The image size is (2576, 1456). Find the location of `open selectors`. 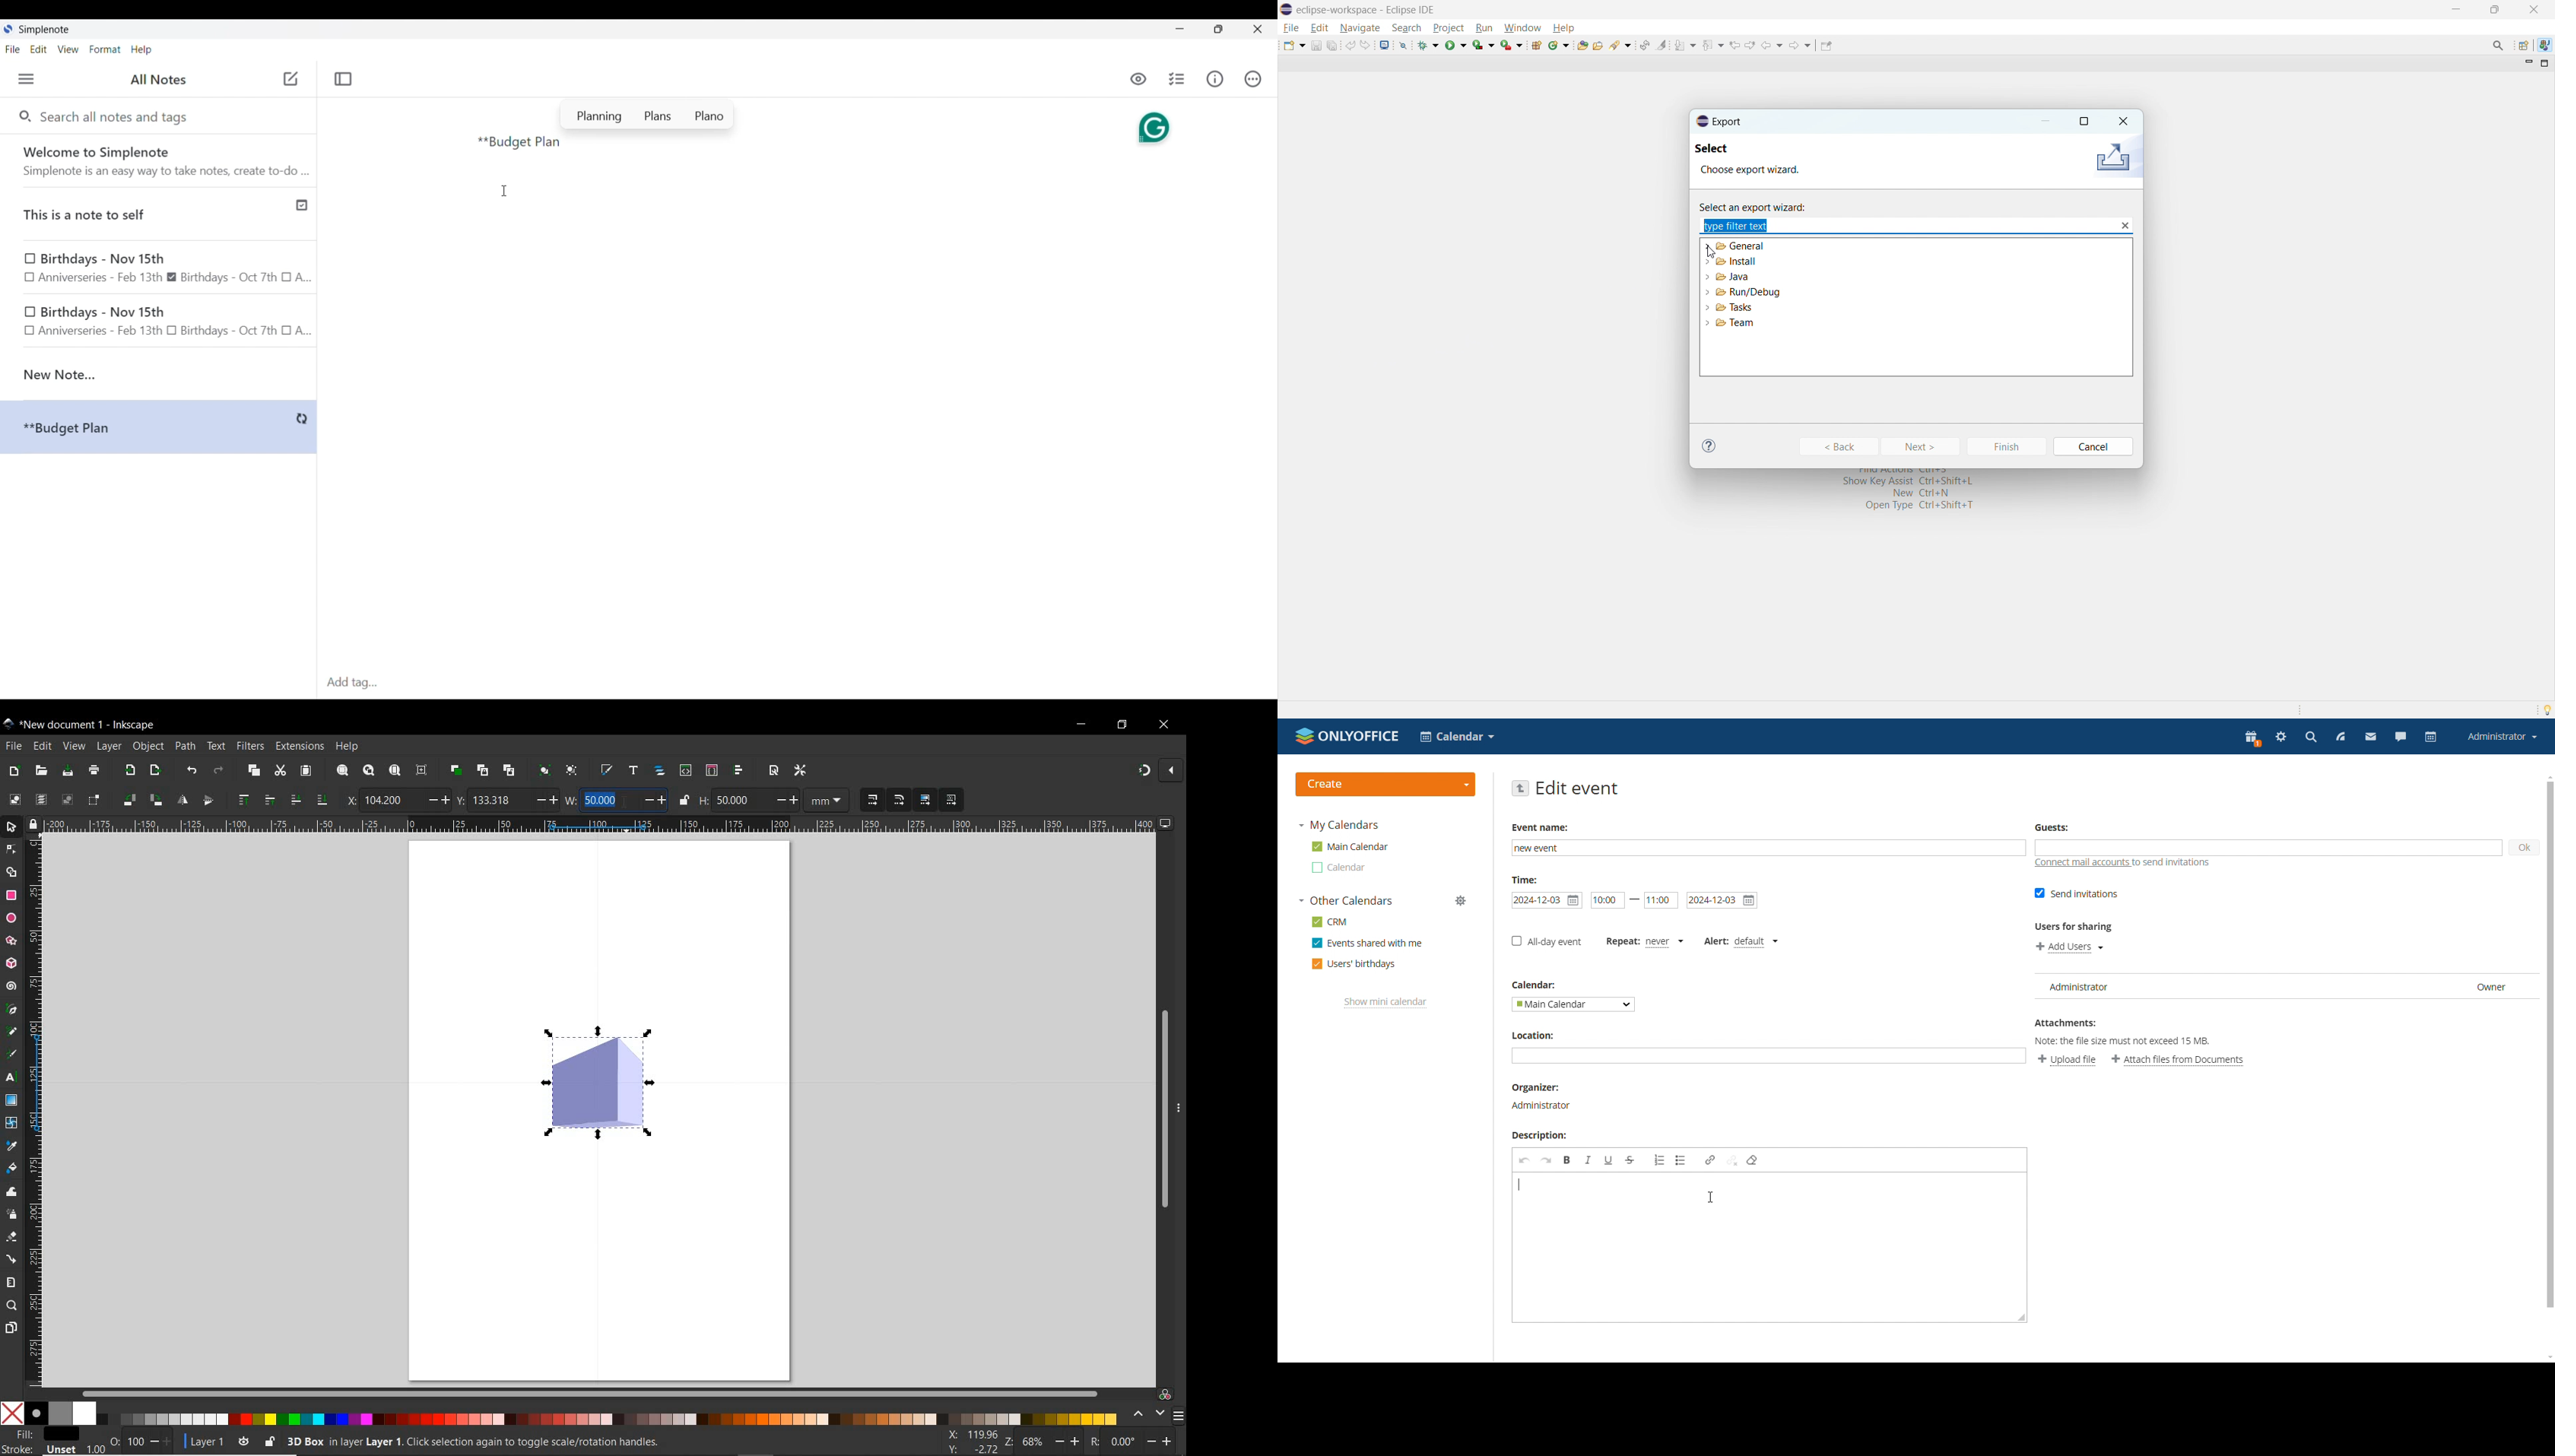

open selectors is located at coordinates (711, 769).